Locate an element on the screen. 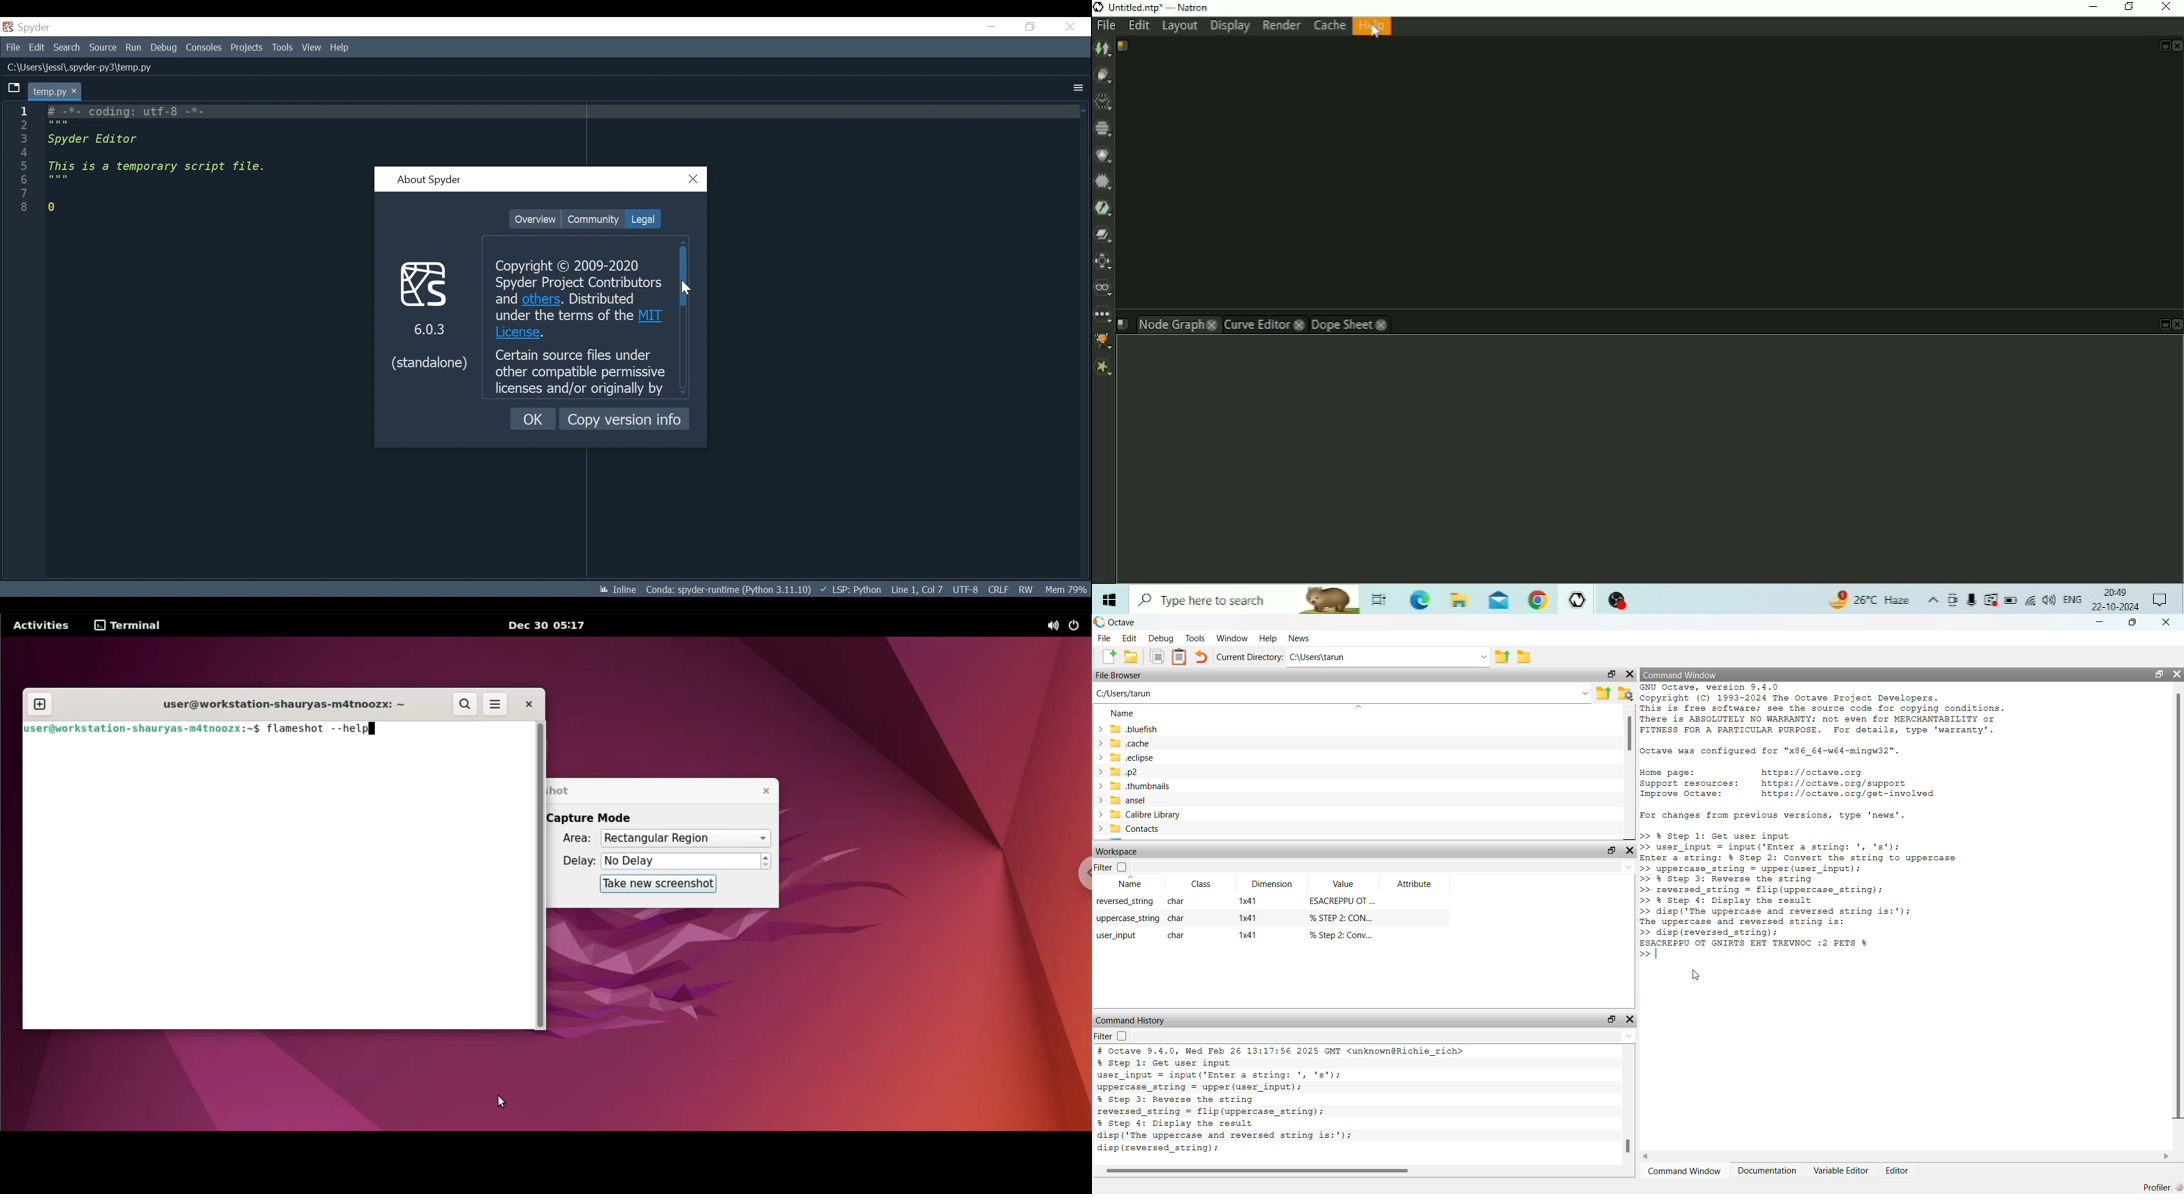  Copyright © 2009-2020
Spyder Project Contributors
and others. Distributed
under the terms of the MIT
License. is located at coordinates (572, 300).